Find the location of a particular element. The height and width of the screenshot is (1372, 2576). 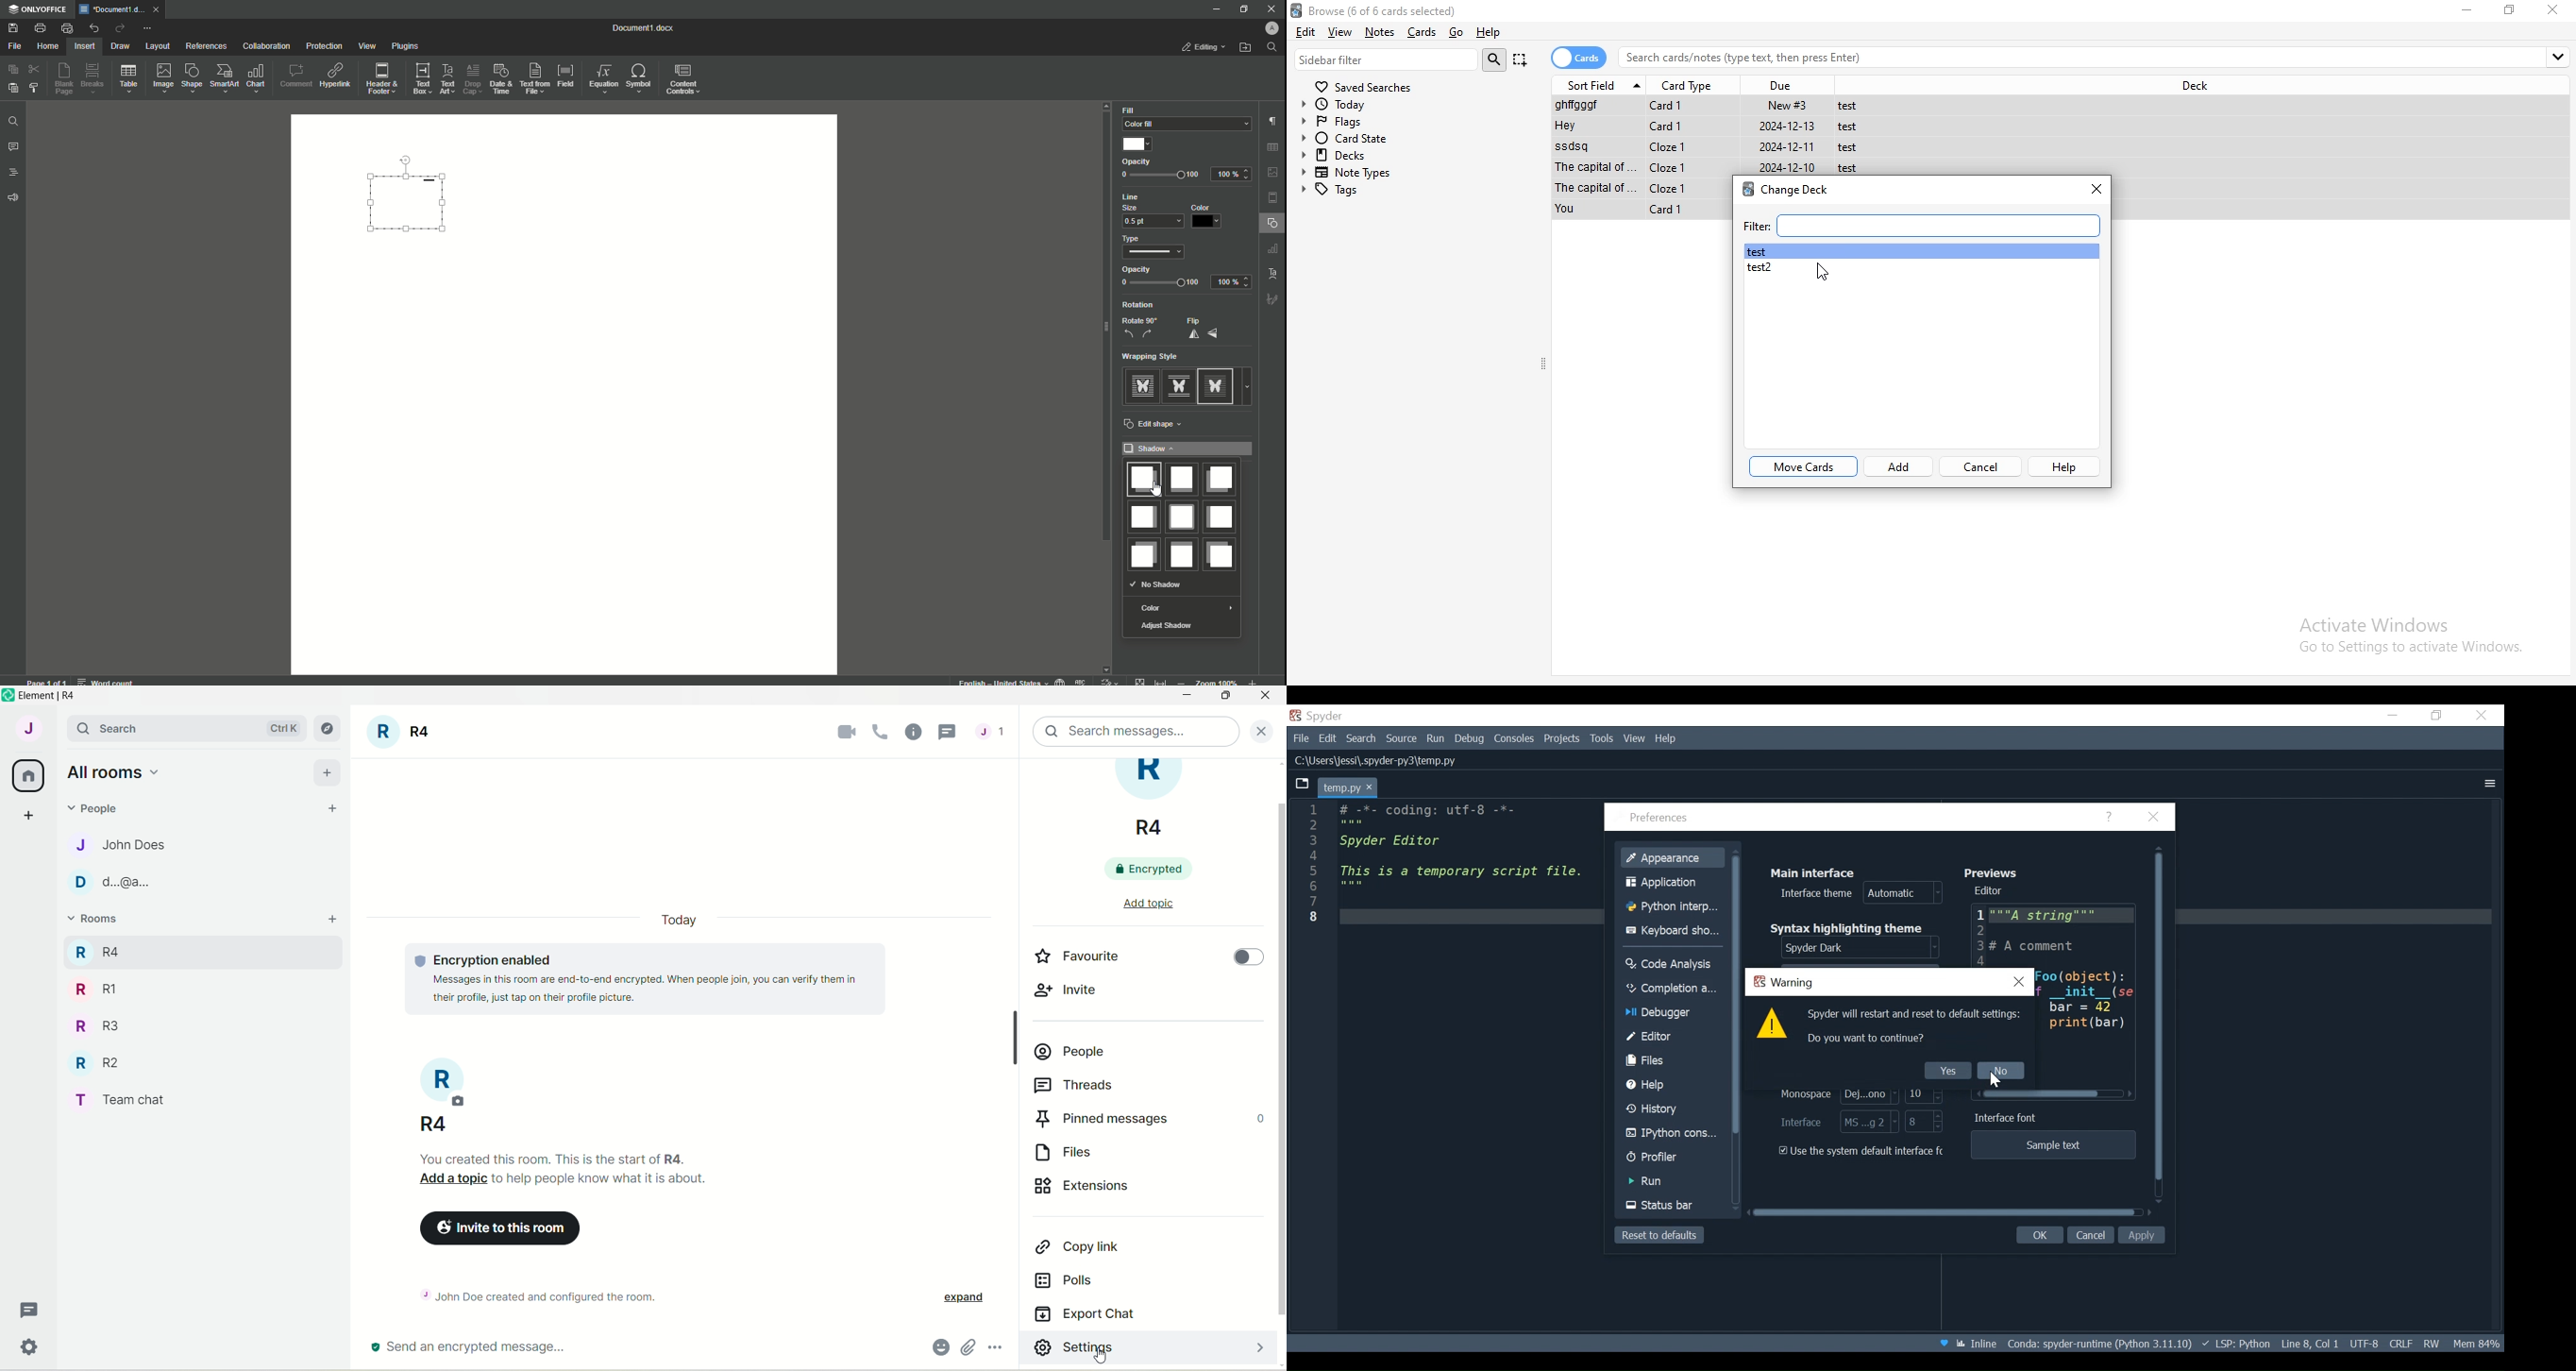

emoji is located at coordinates (940, 1348).